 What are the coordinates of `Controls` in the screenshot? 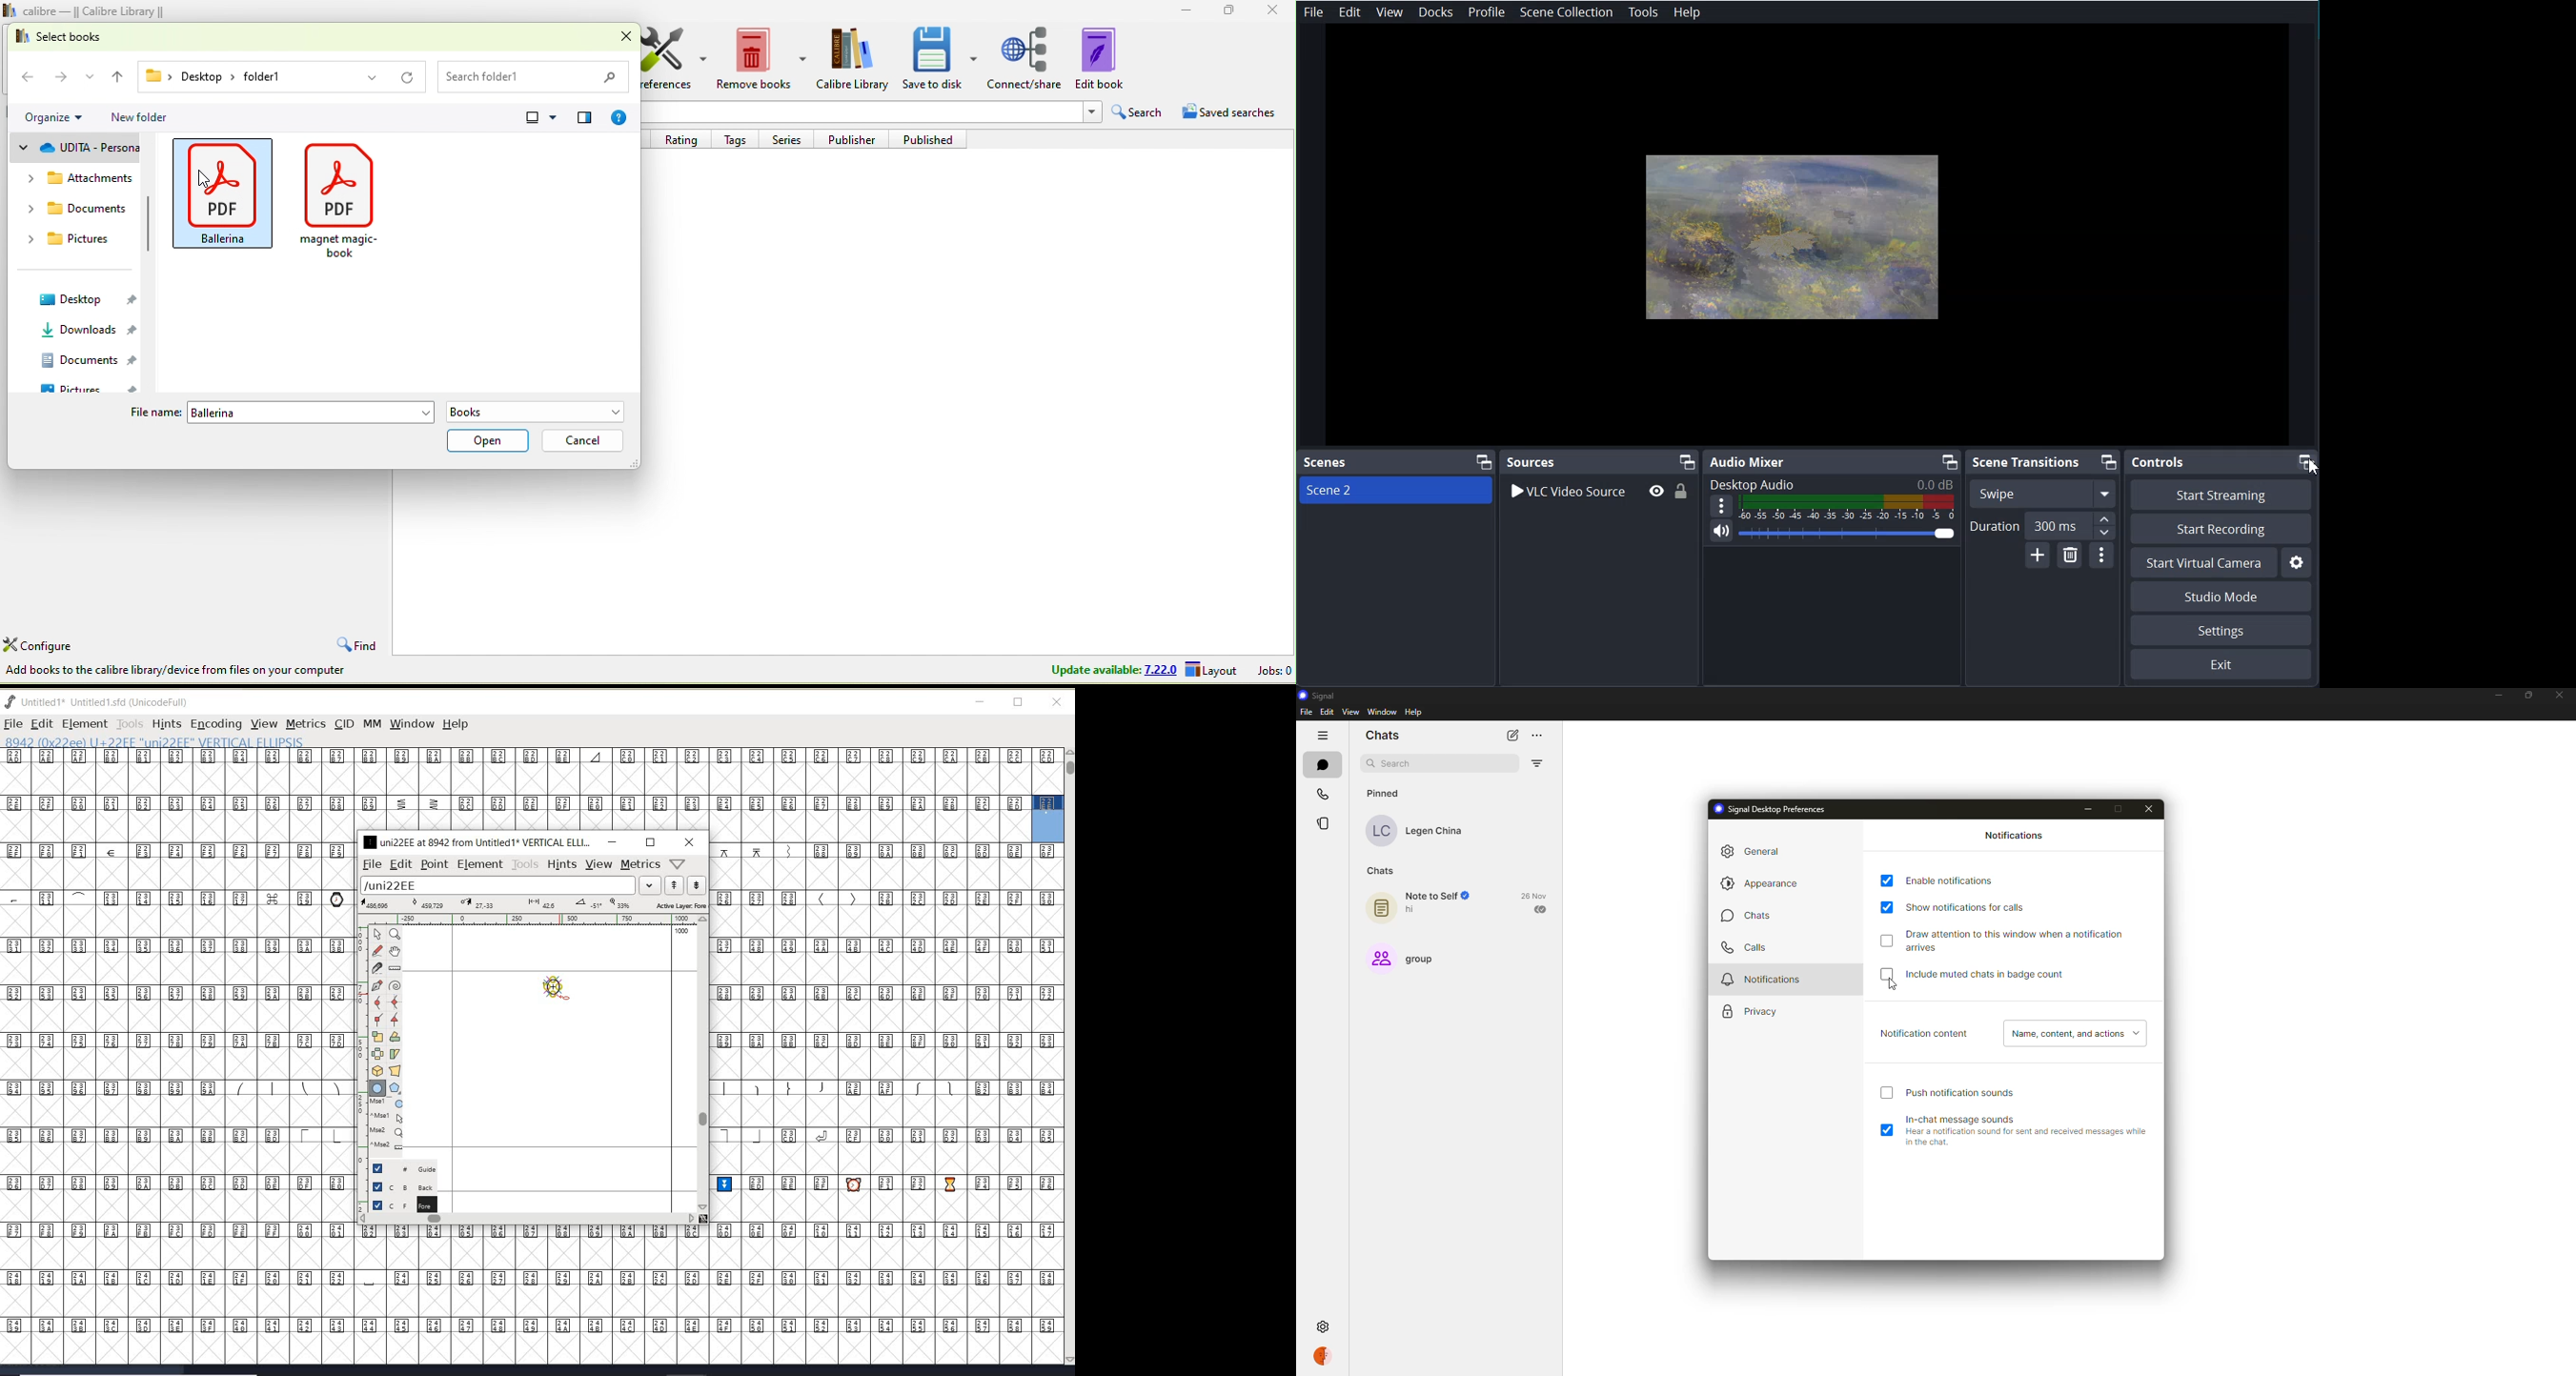 It's located at (2160, 461).